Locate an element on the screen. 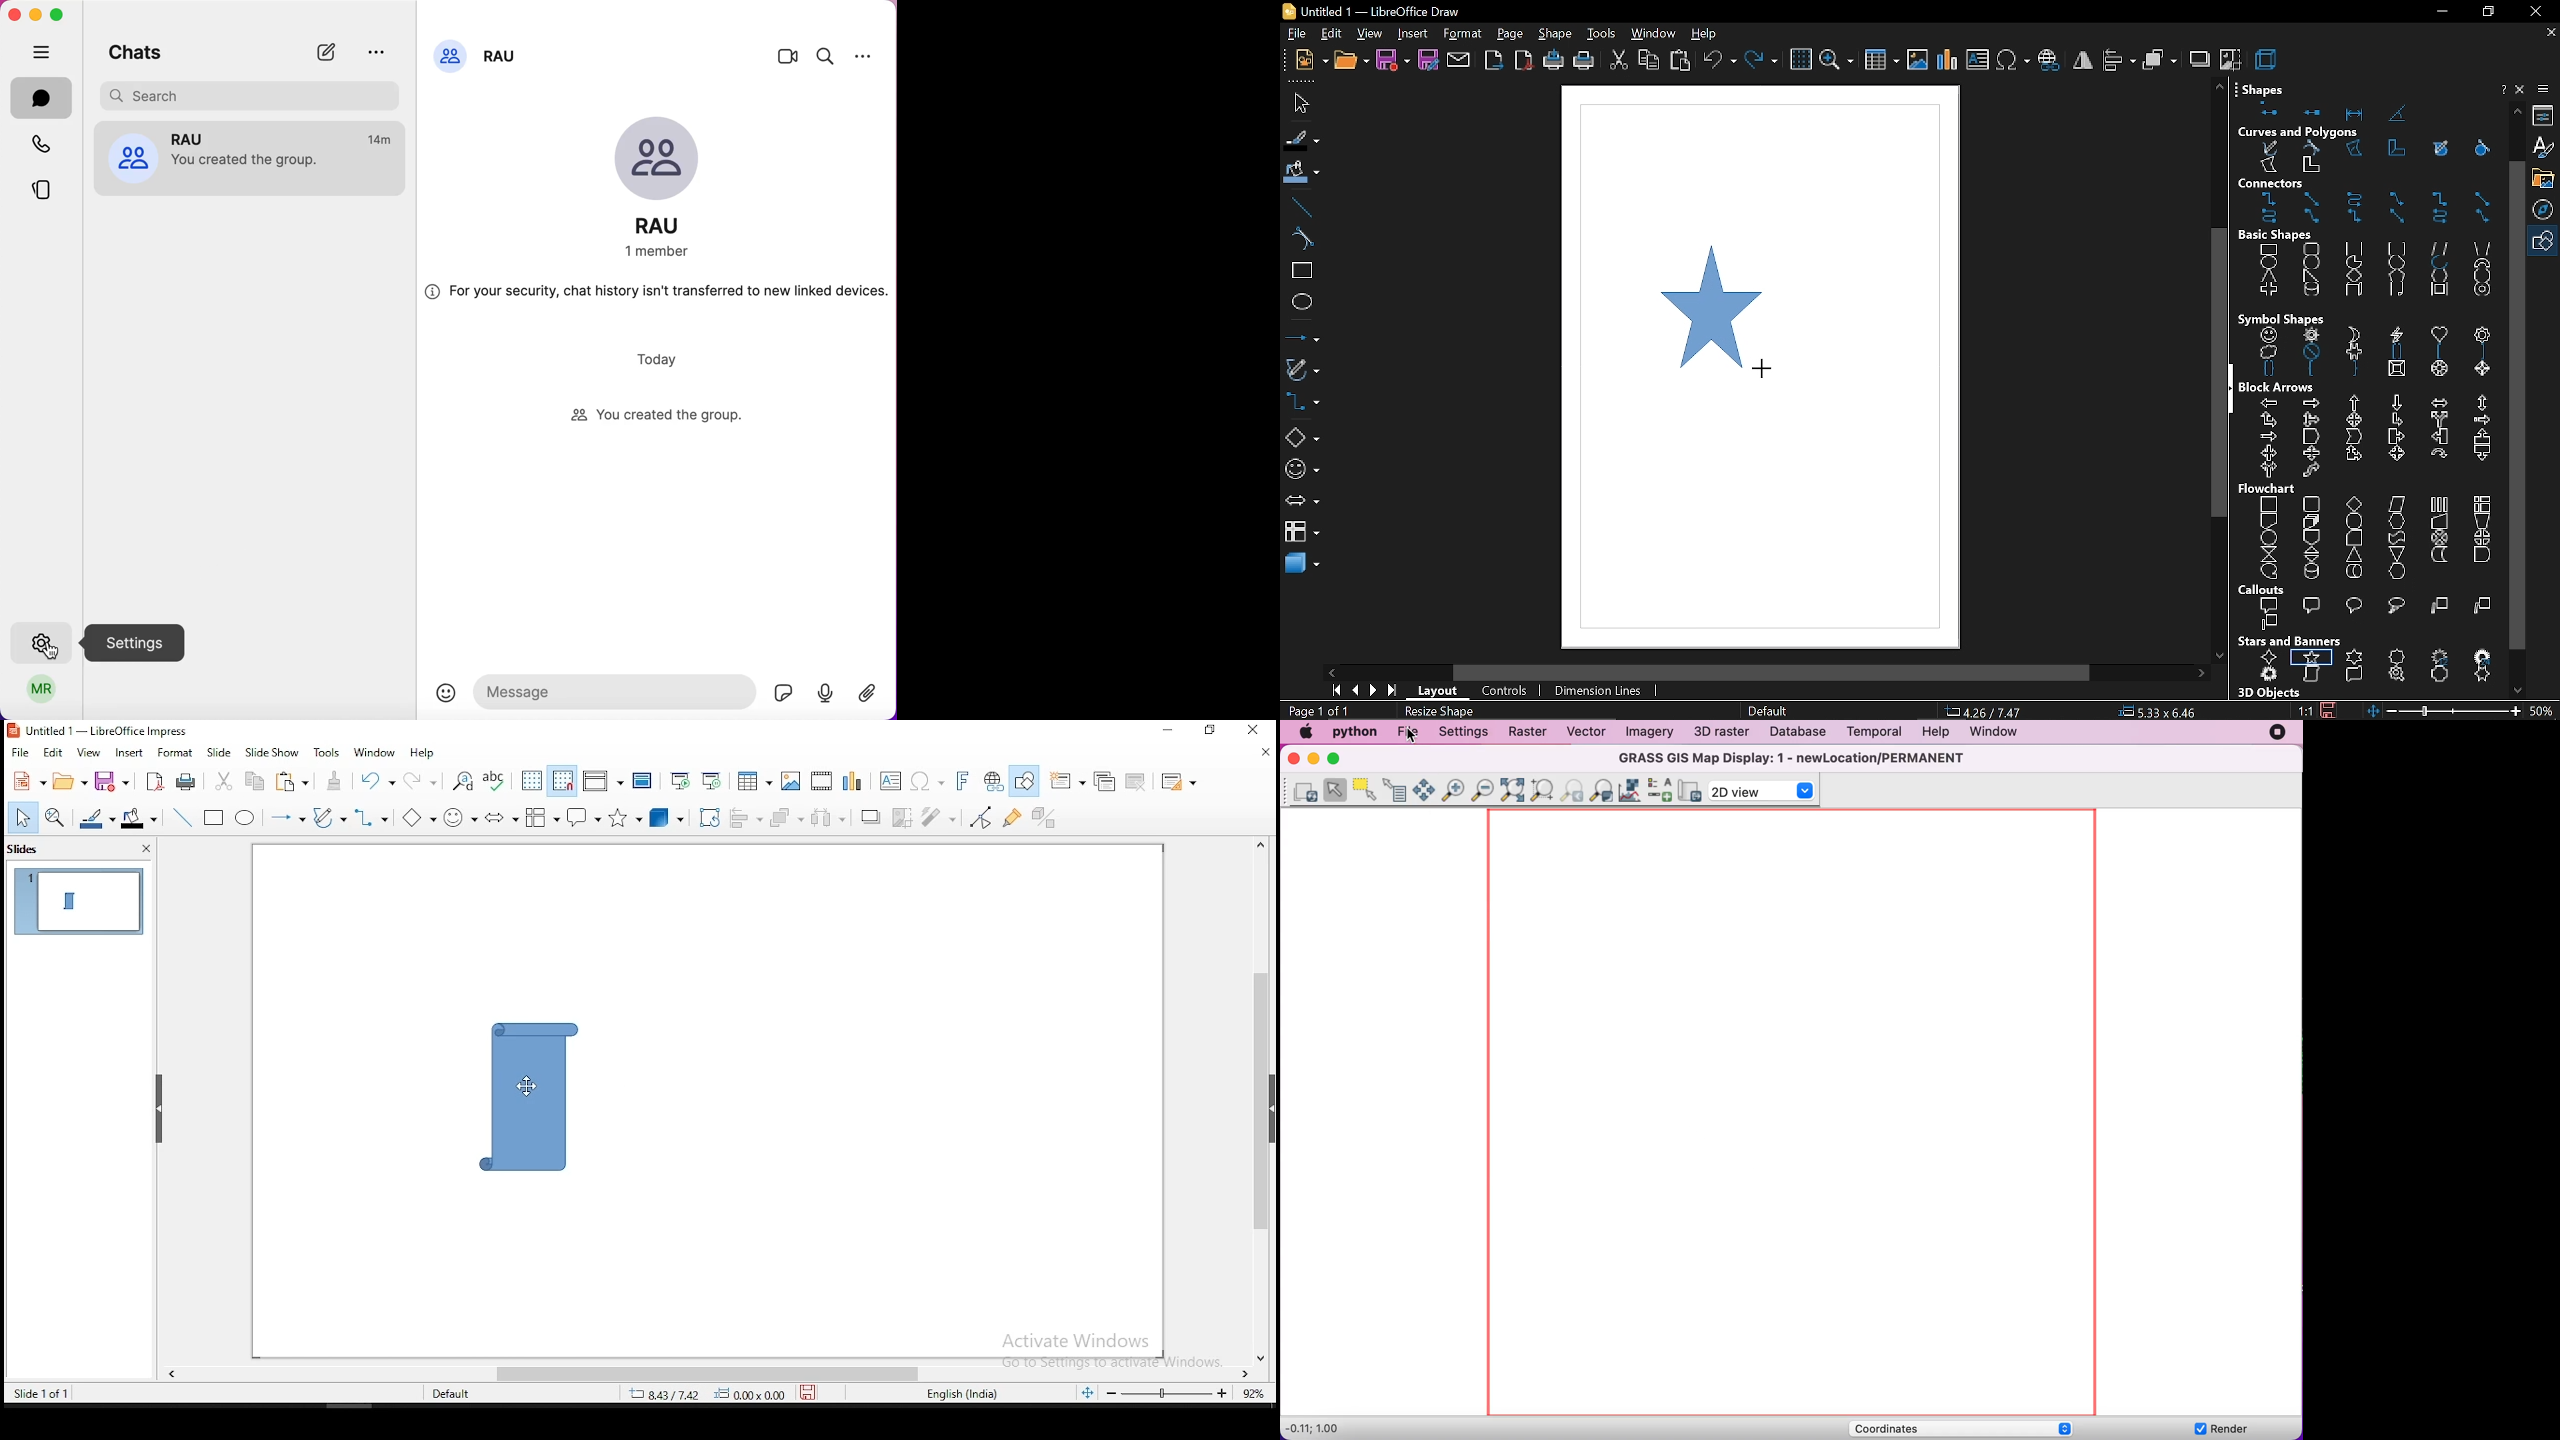  start from current slide is located at coordinates (714, 779).